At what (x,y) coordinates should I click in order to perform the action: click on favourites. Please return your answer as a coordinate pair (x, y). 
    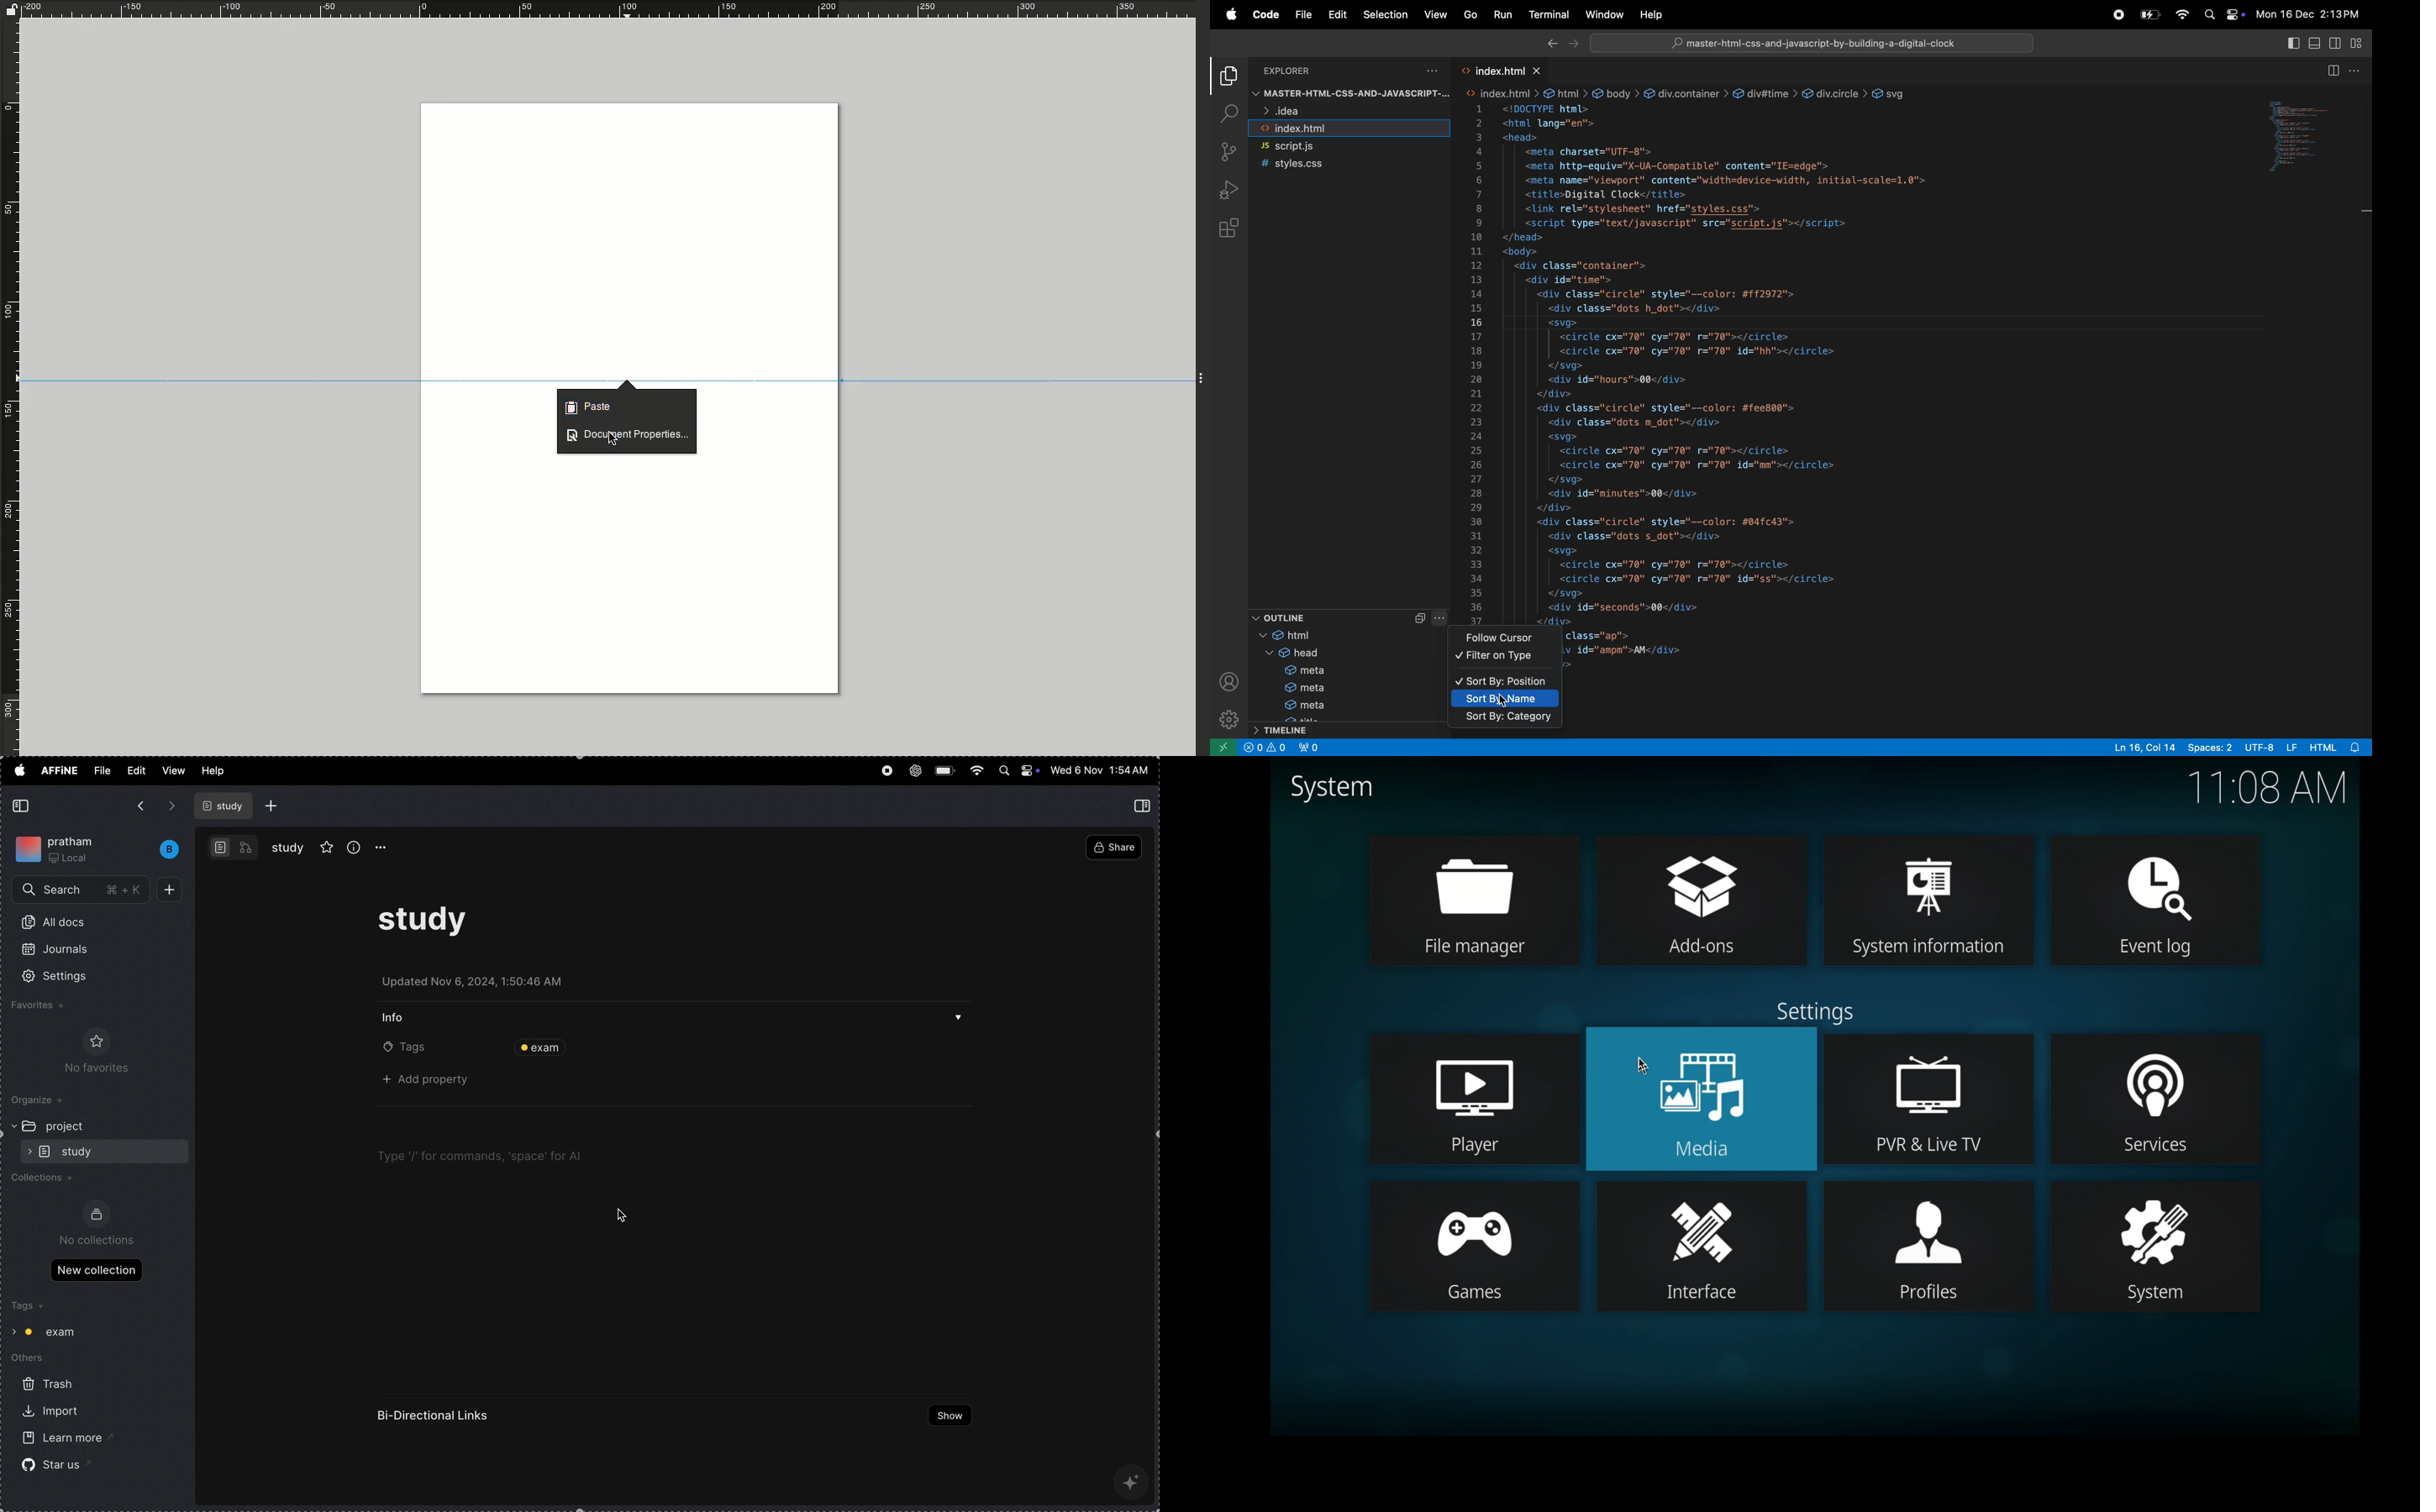
    Looking at the image, I should click on (327, 846).